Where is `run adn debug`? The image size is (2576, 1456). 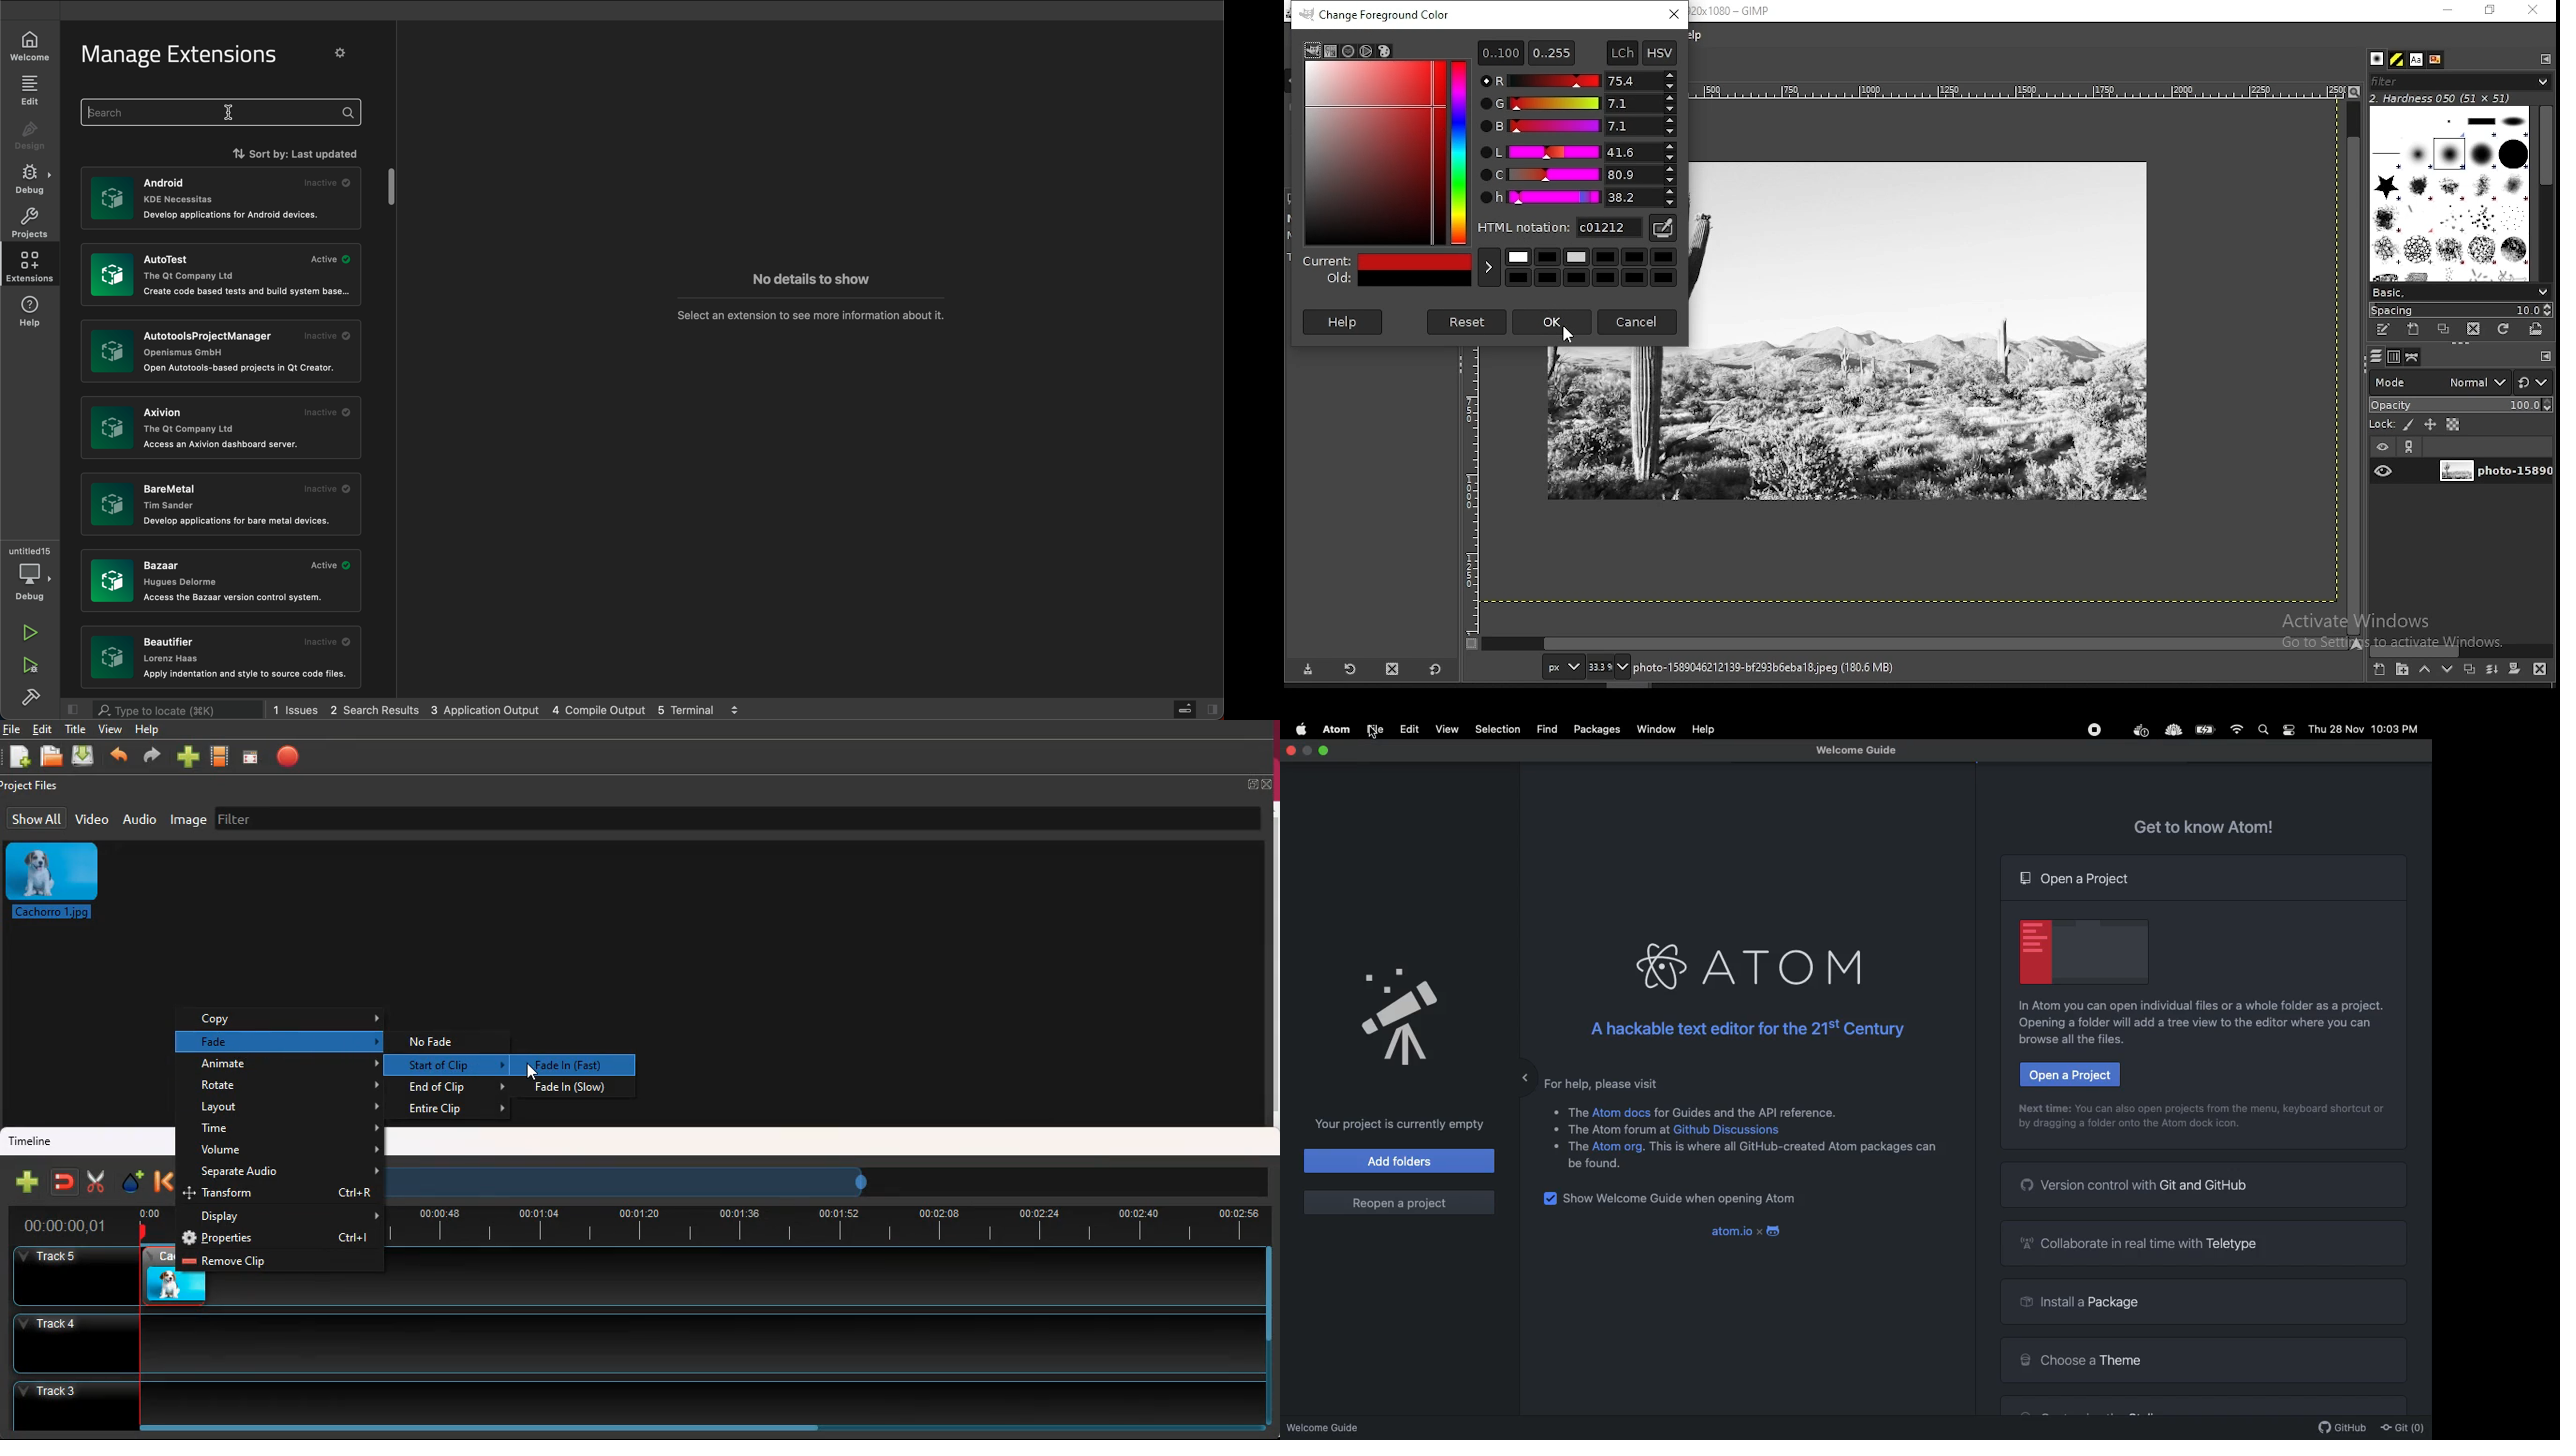
run adn debug is located at coordinates (29, 666).